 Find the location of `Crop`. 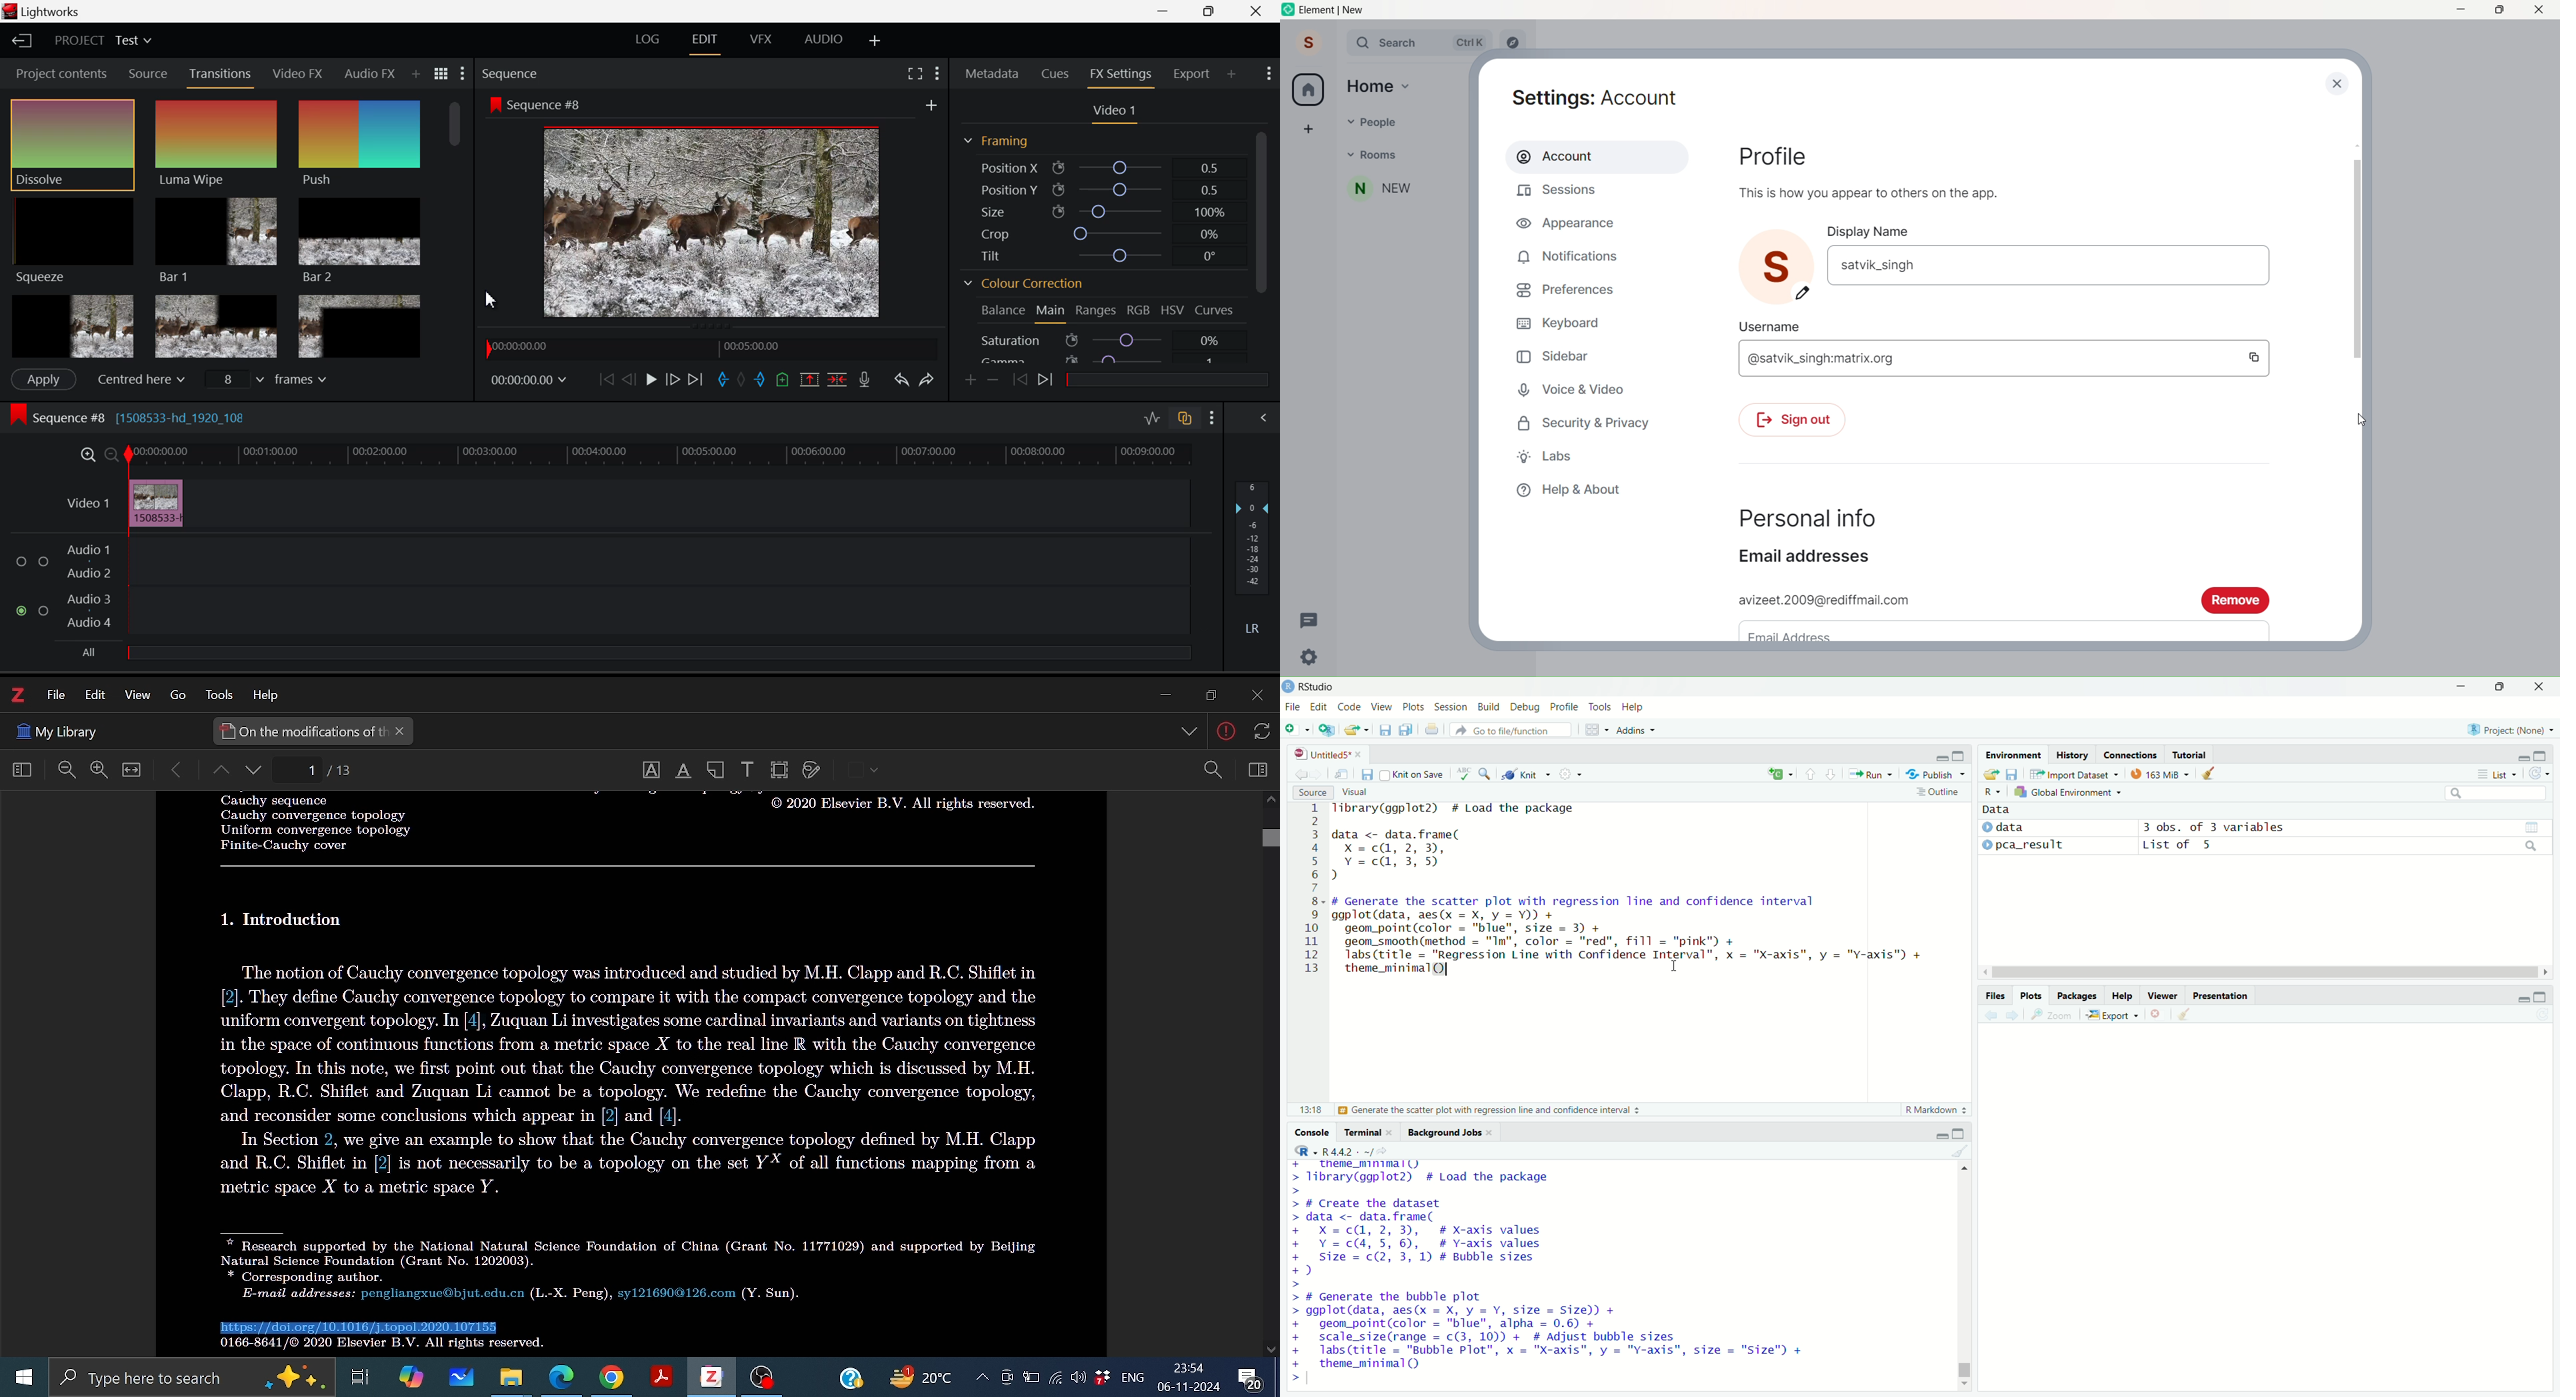

Crop is located at coordinates (1107, 233).